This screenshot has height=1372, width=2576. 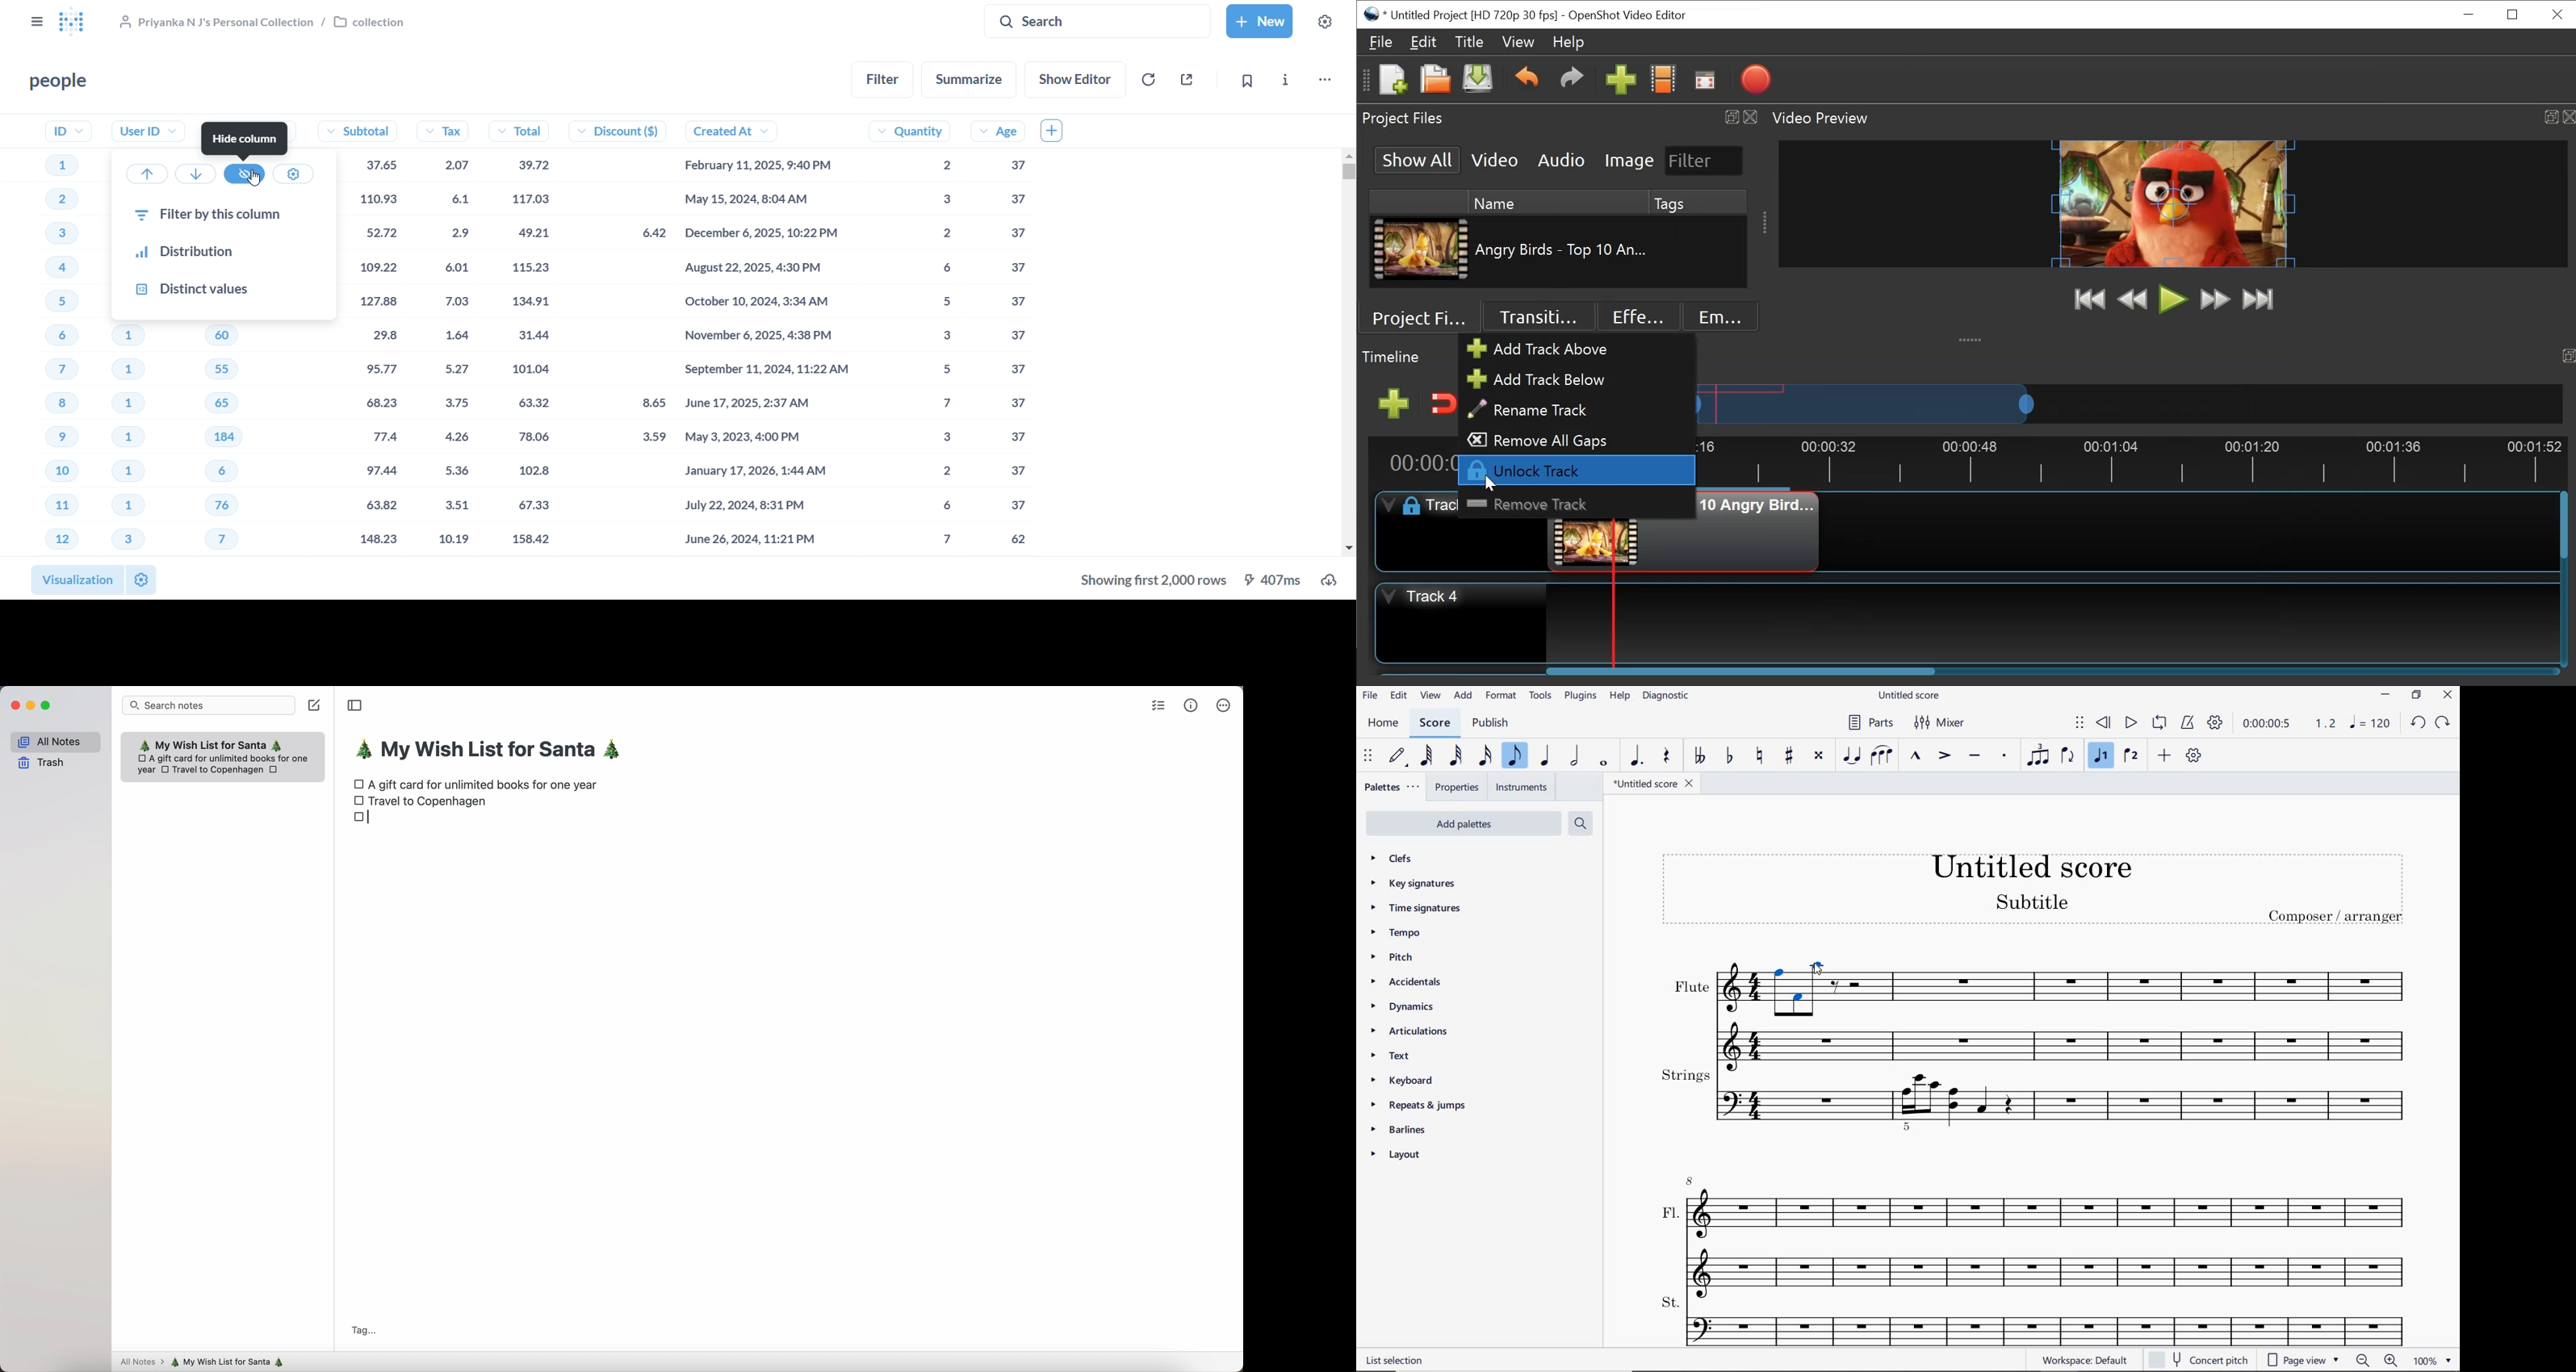 I want to click on Track Header, so click(x=1436, y=596).